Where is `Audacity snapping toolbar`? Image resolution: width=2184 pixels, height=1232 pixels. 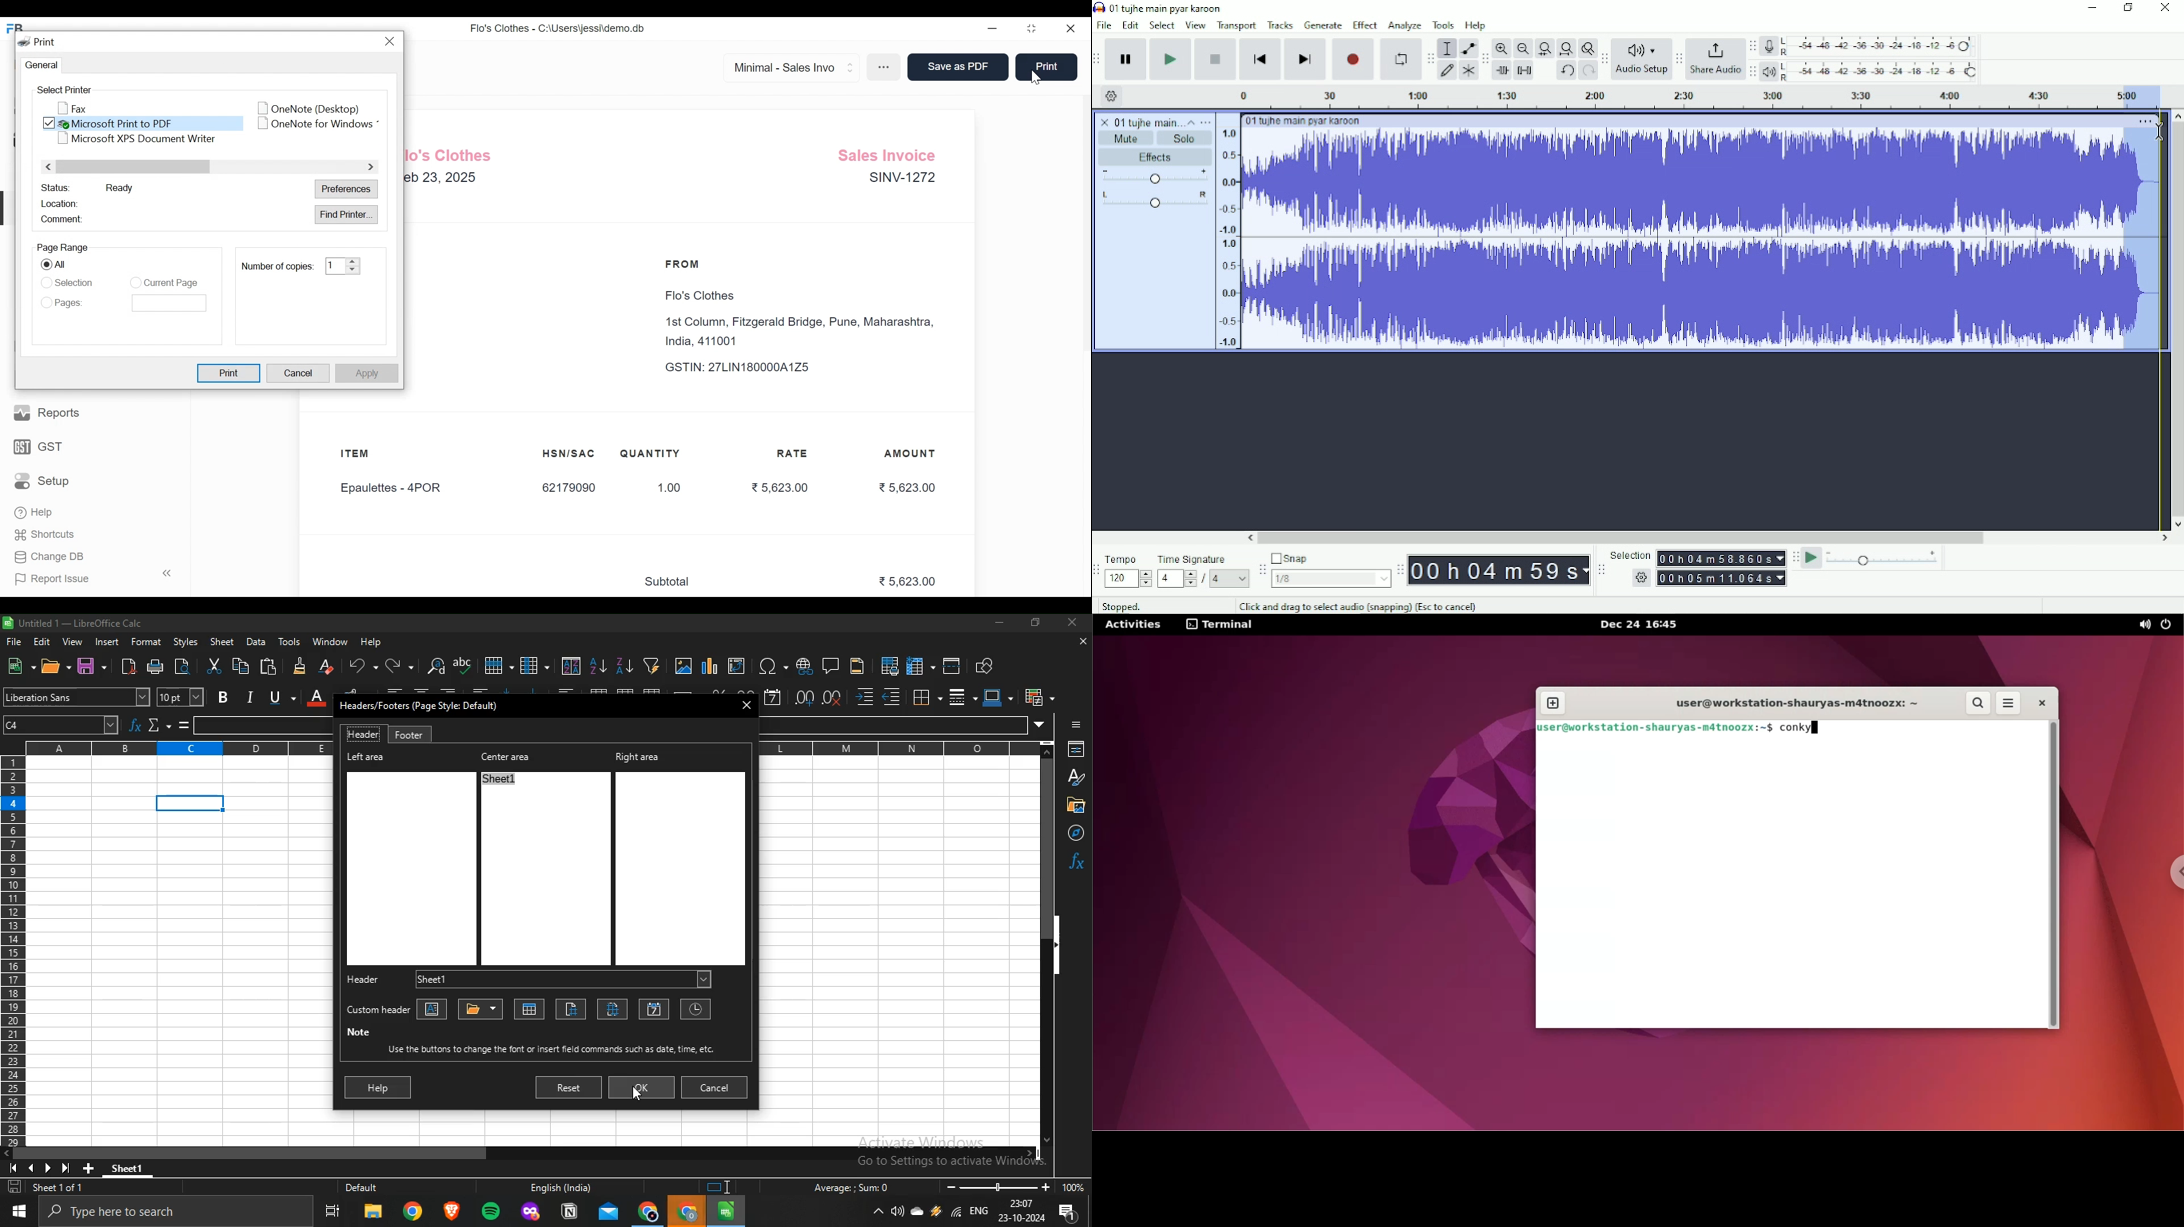
Audacity snapping toolbar is located at coordinates (1262, 569).